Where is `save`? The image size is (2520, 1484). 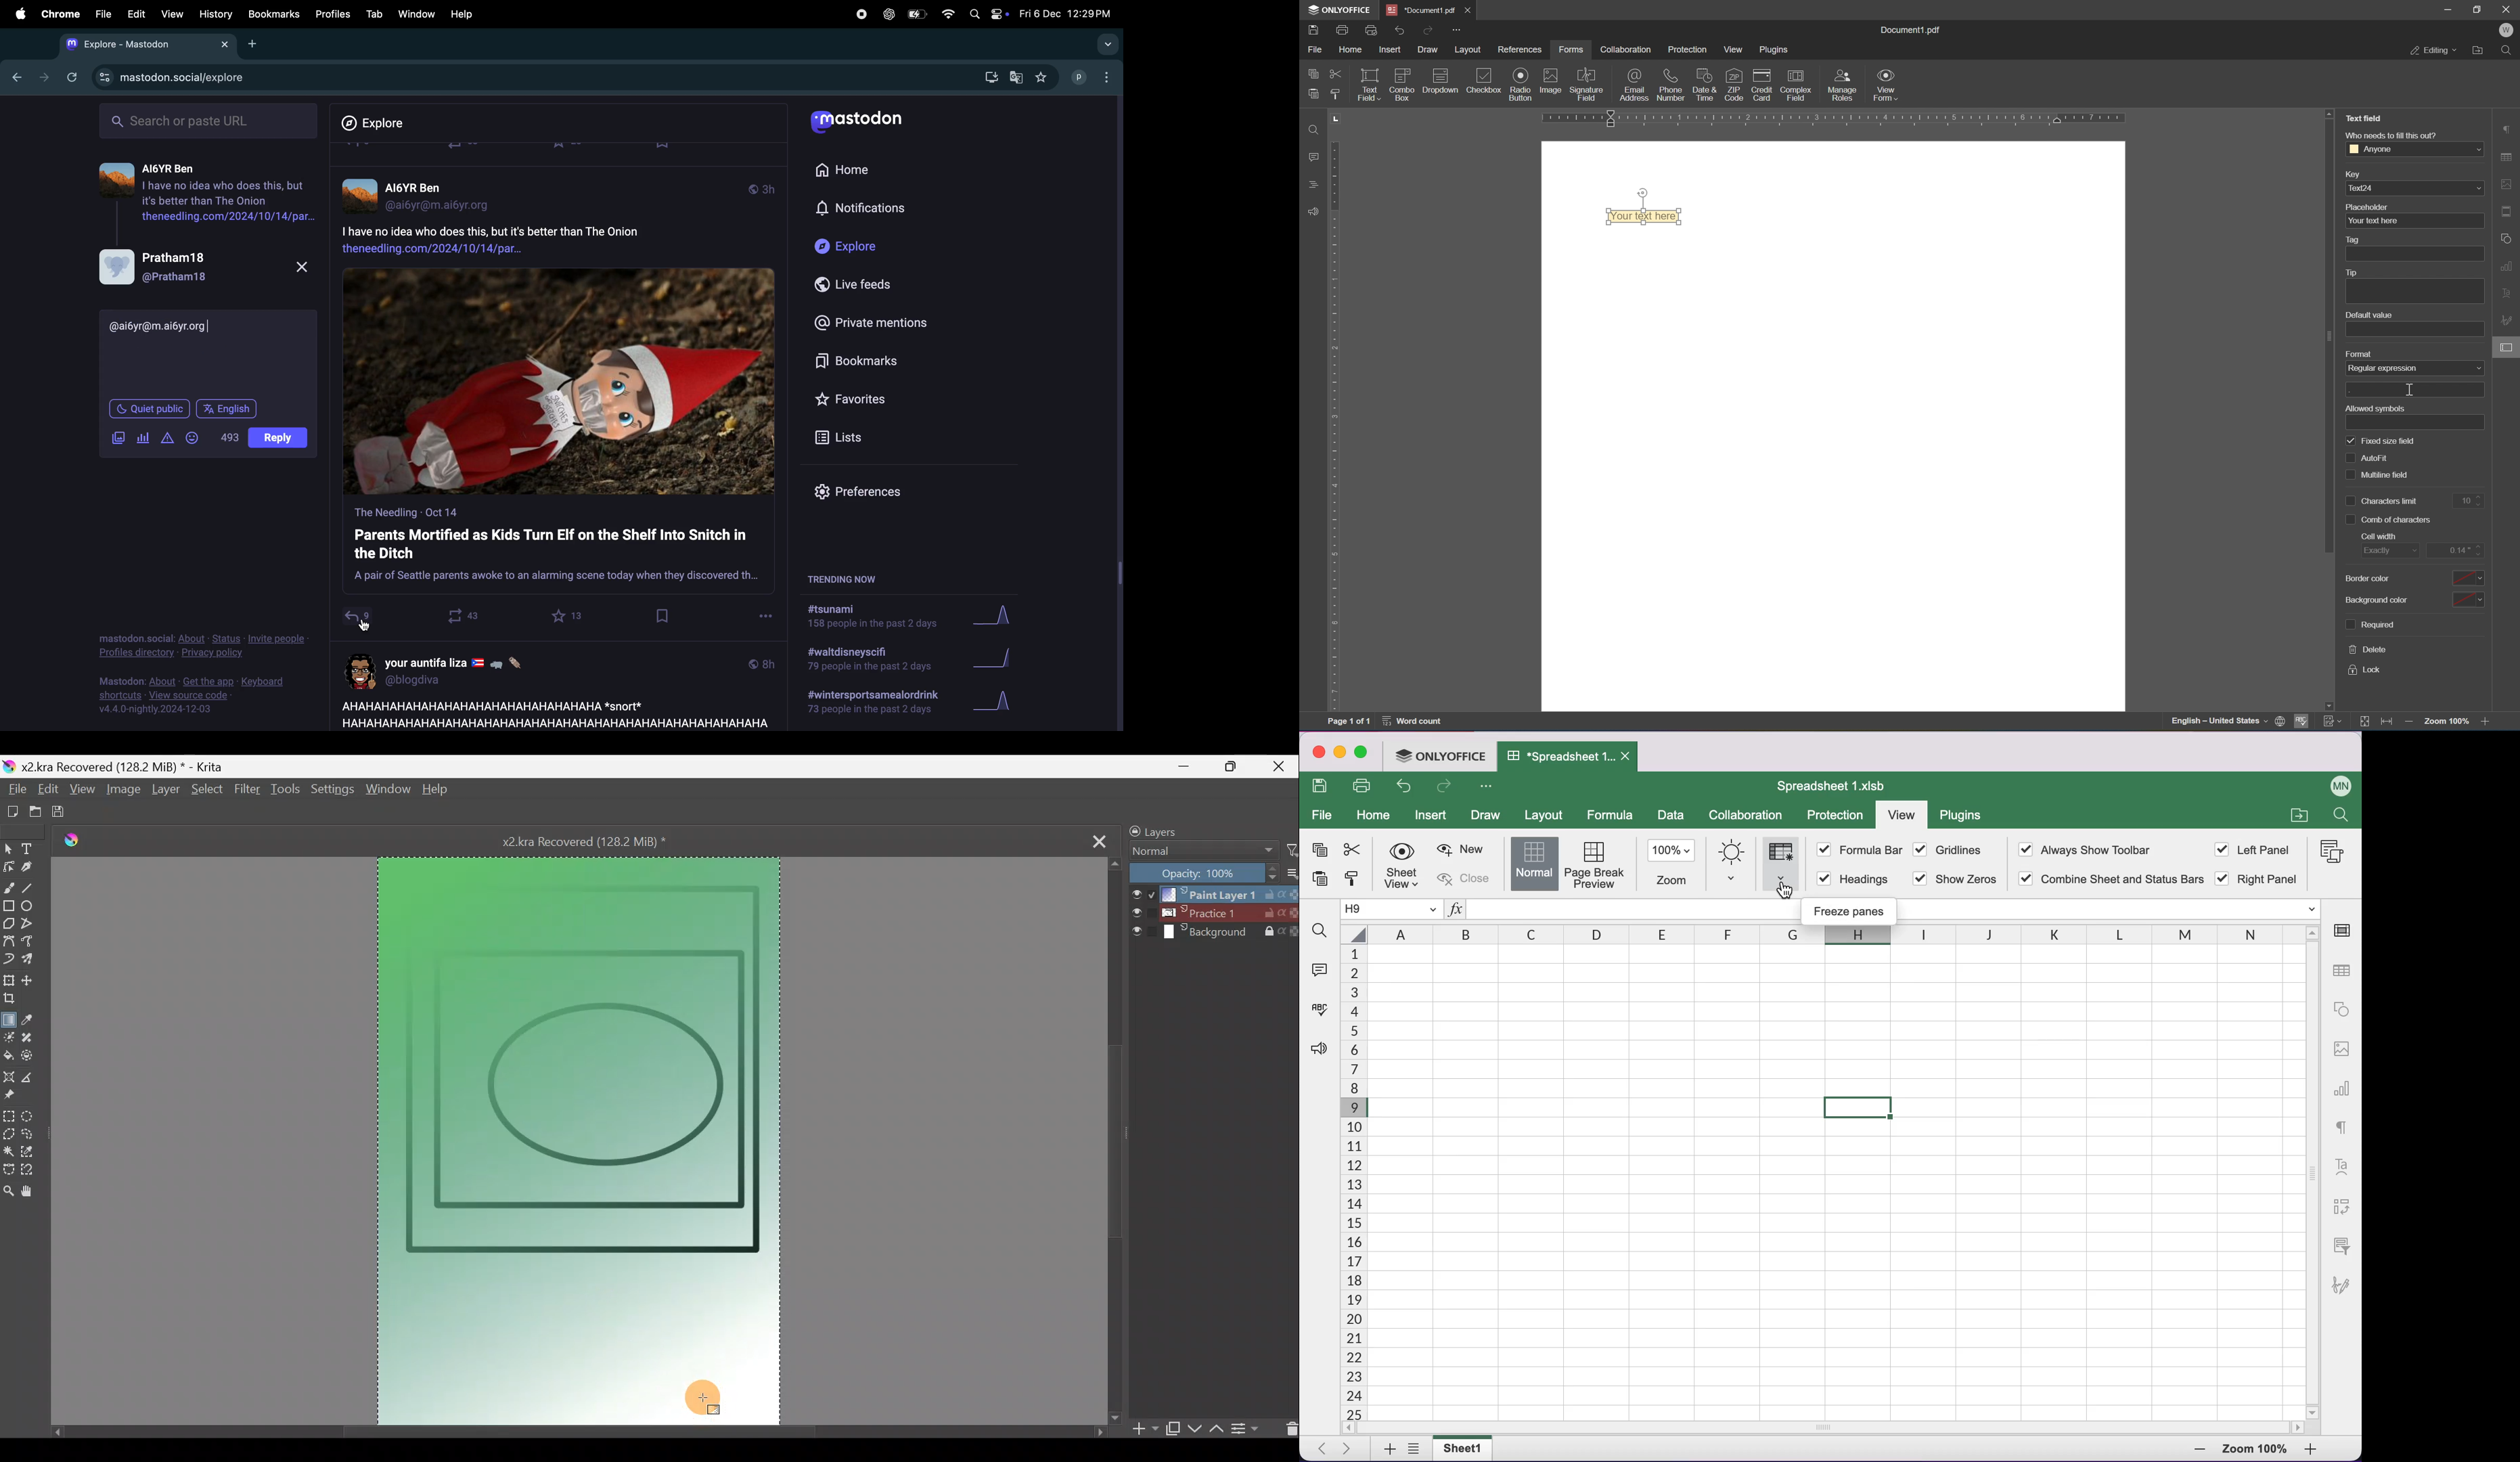
save is located at coordinates (1323, 786).